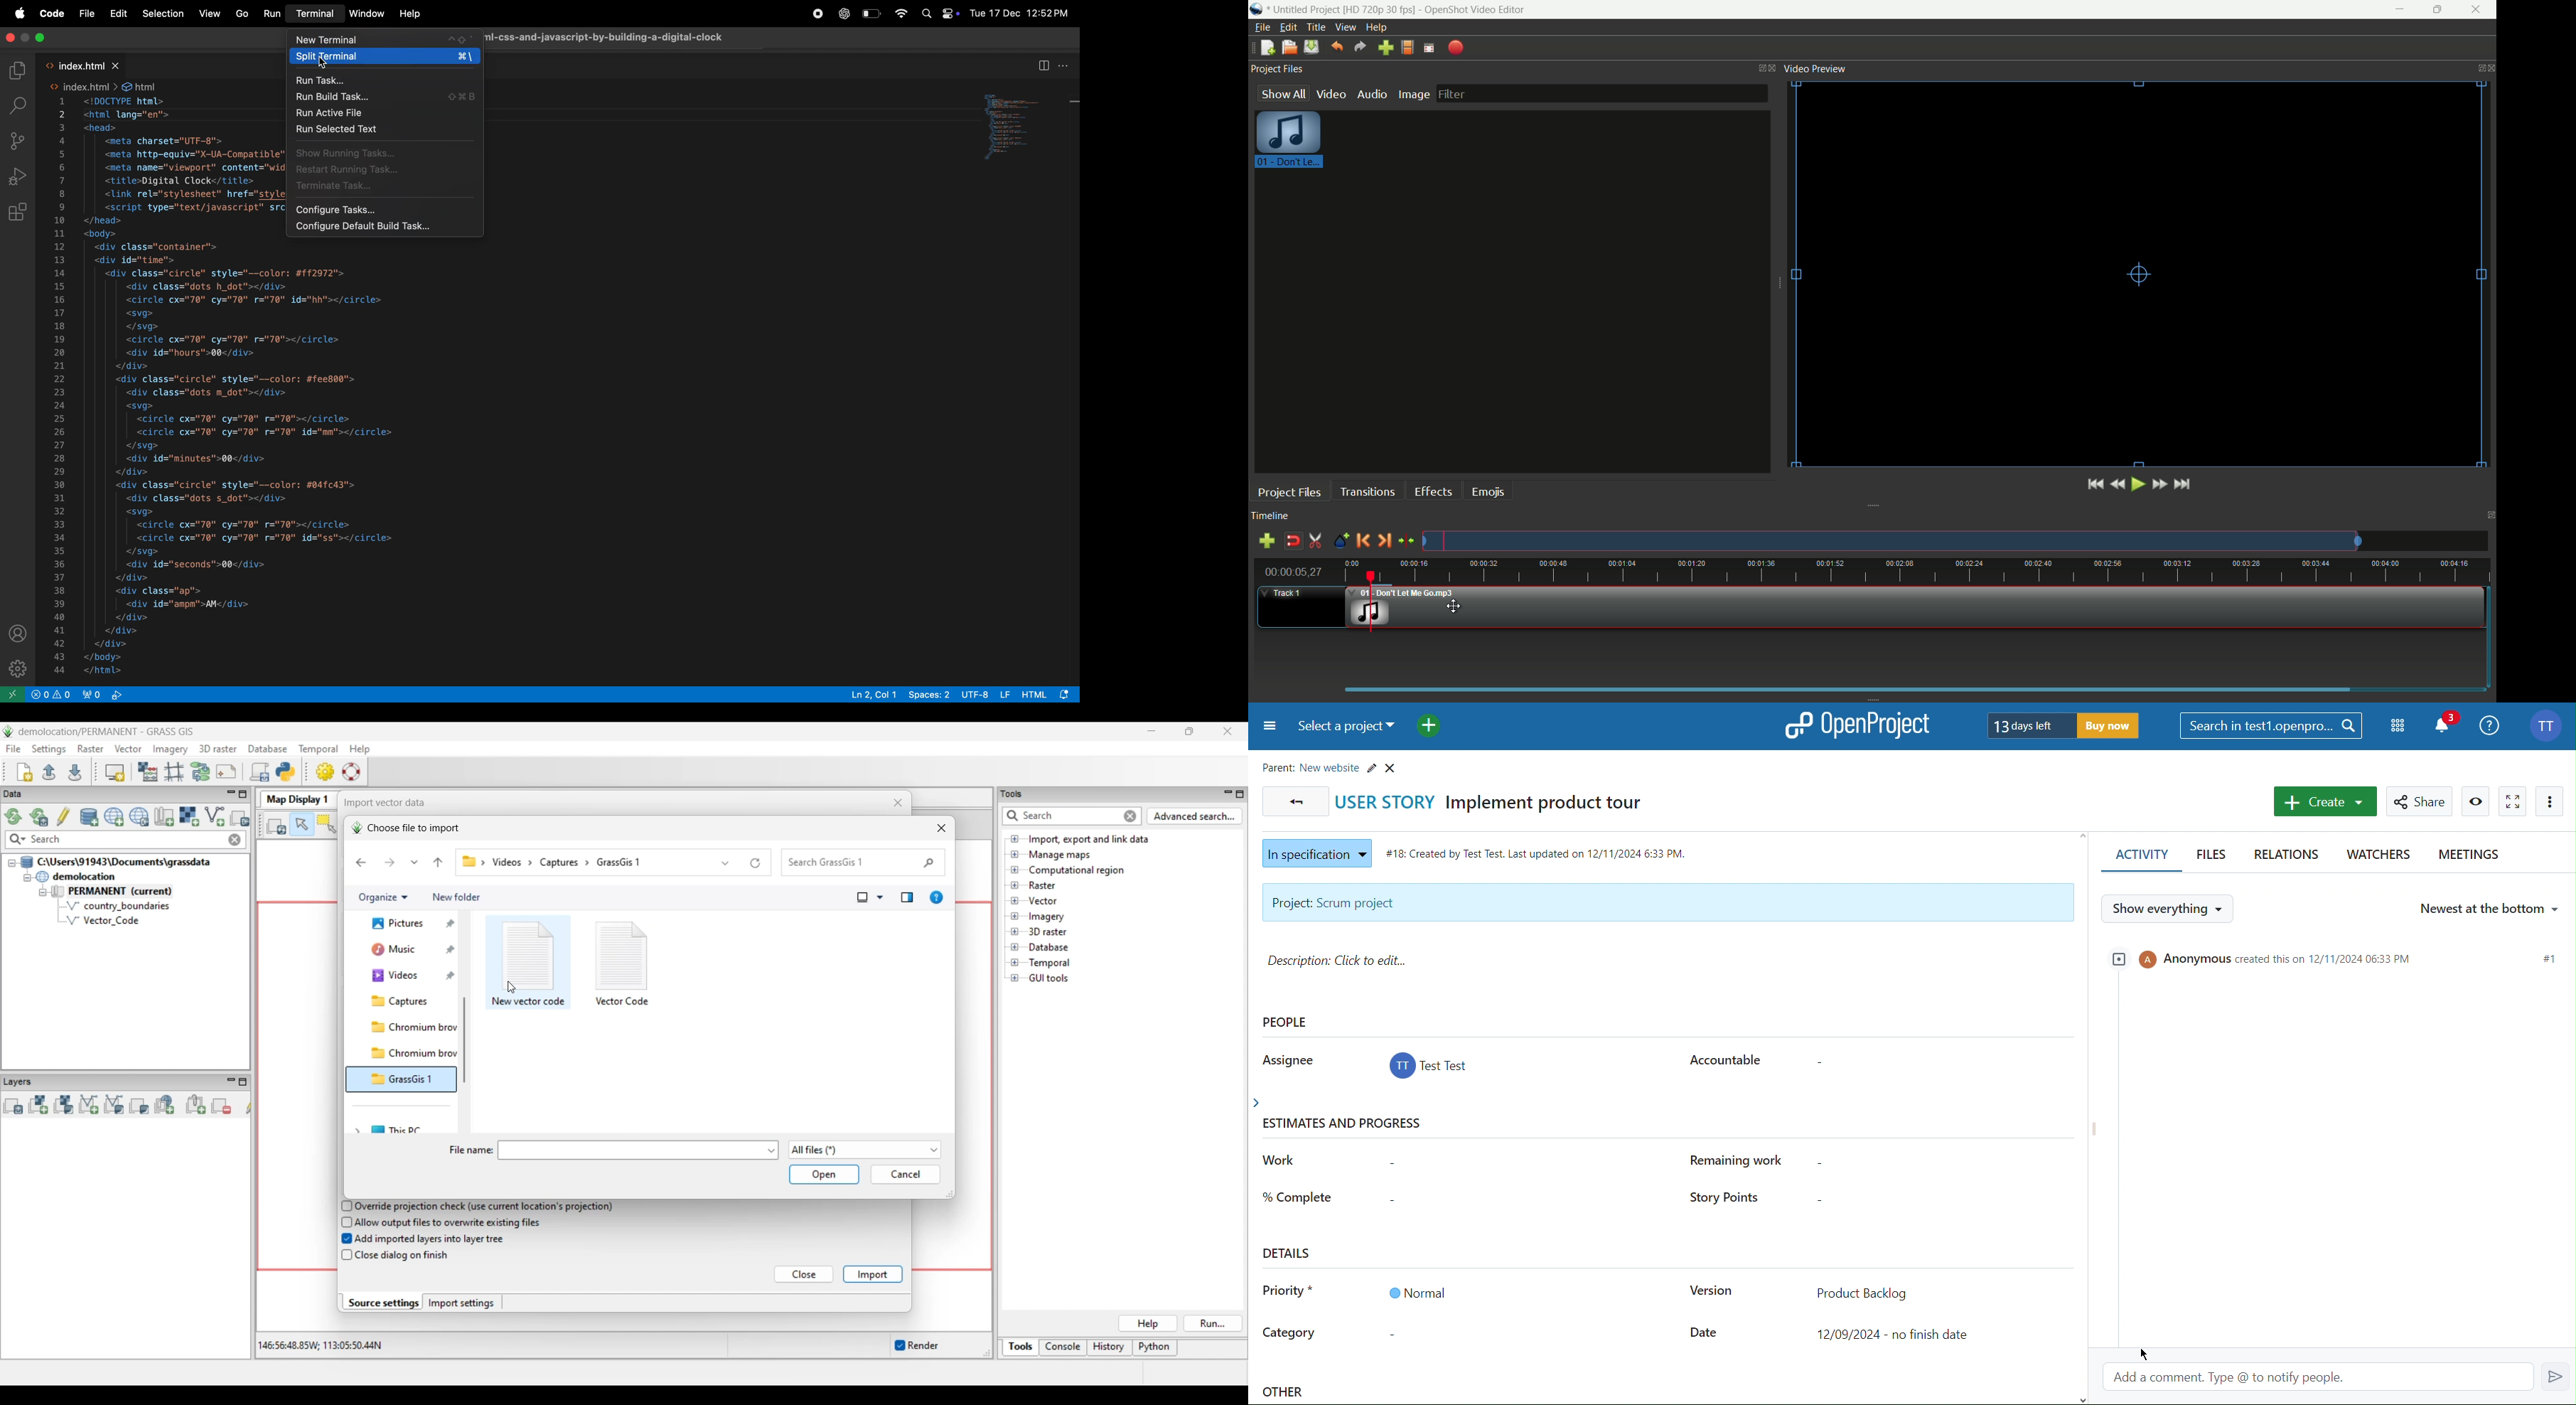  Describe the element at coordinates (1890, 541) in the screenshot. I see `track preview` at that location.